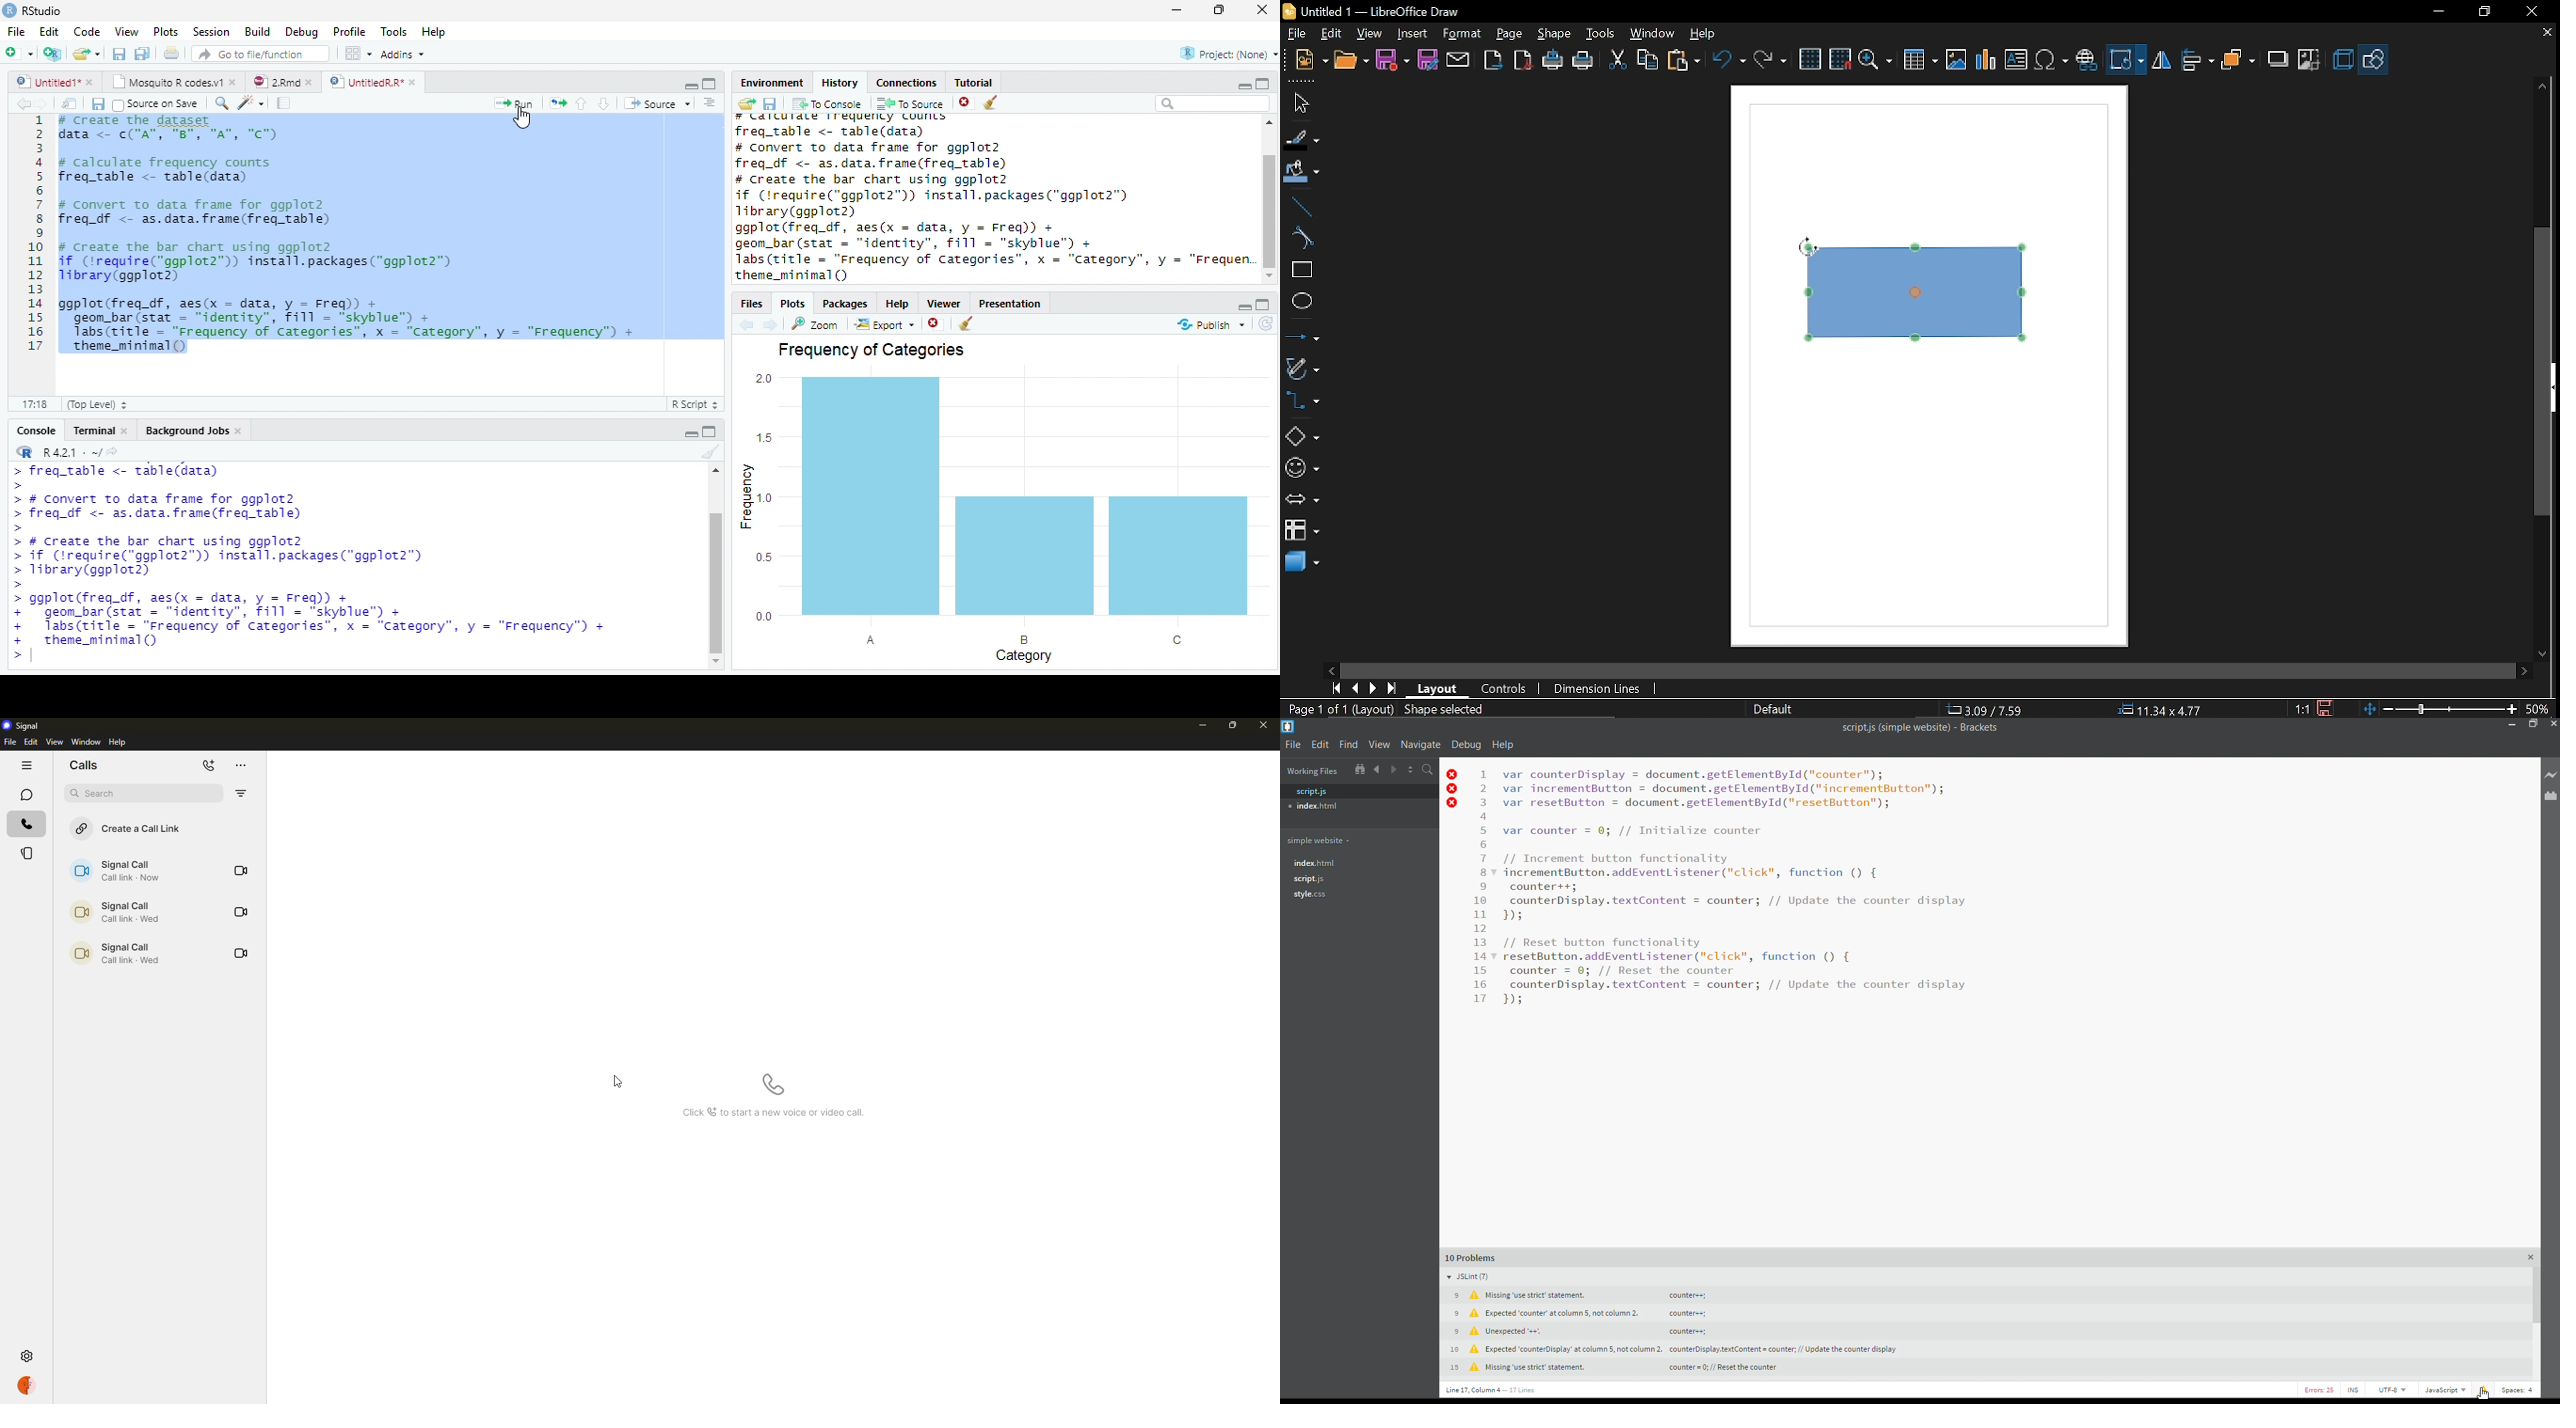 This screenshot has width=2576, height=1428. What do you see at coordinates (1988, 710) in the screenshot?
I see `5.92/10.43` at bounding box center [1988, 710].